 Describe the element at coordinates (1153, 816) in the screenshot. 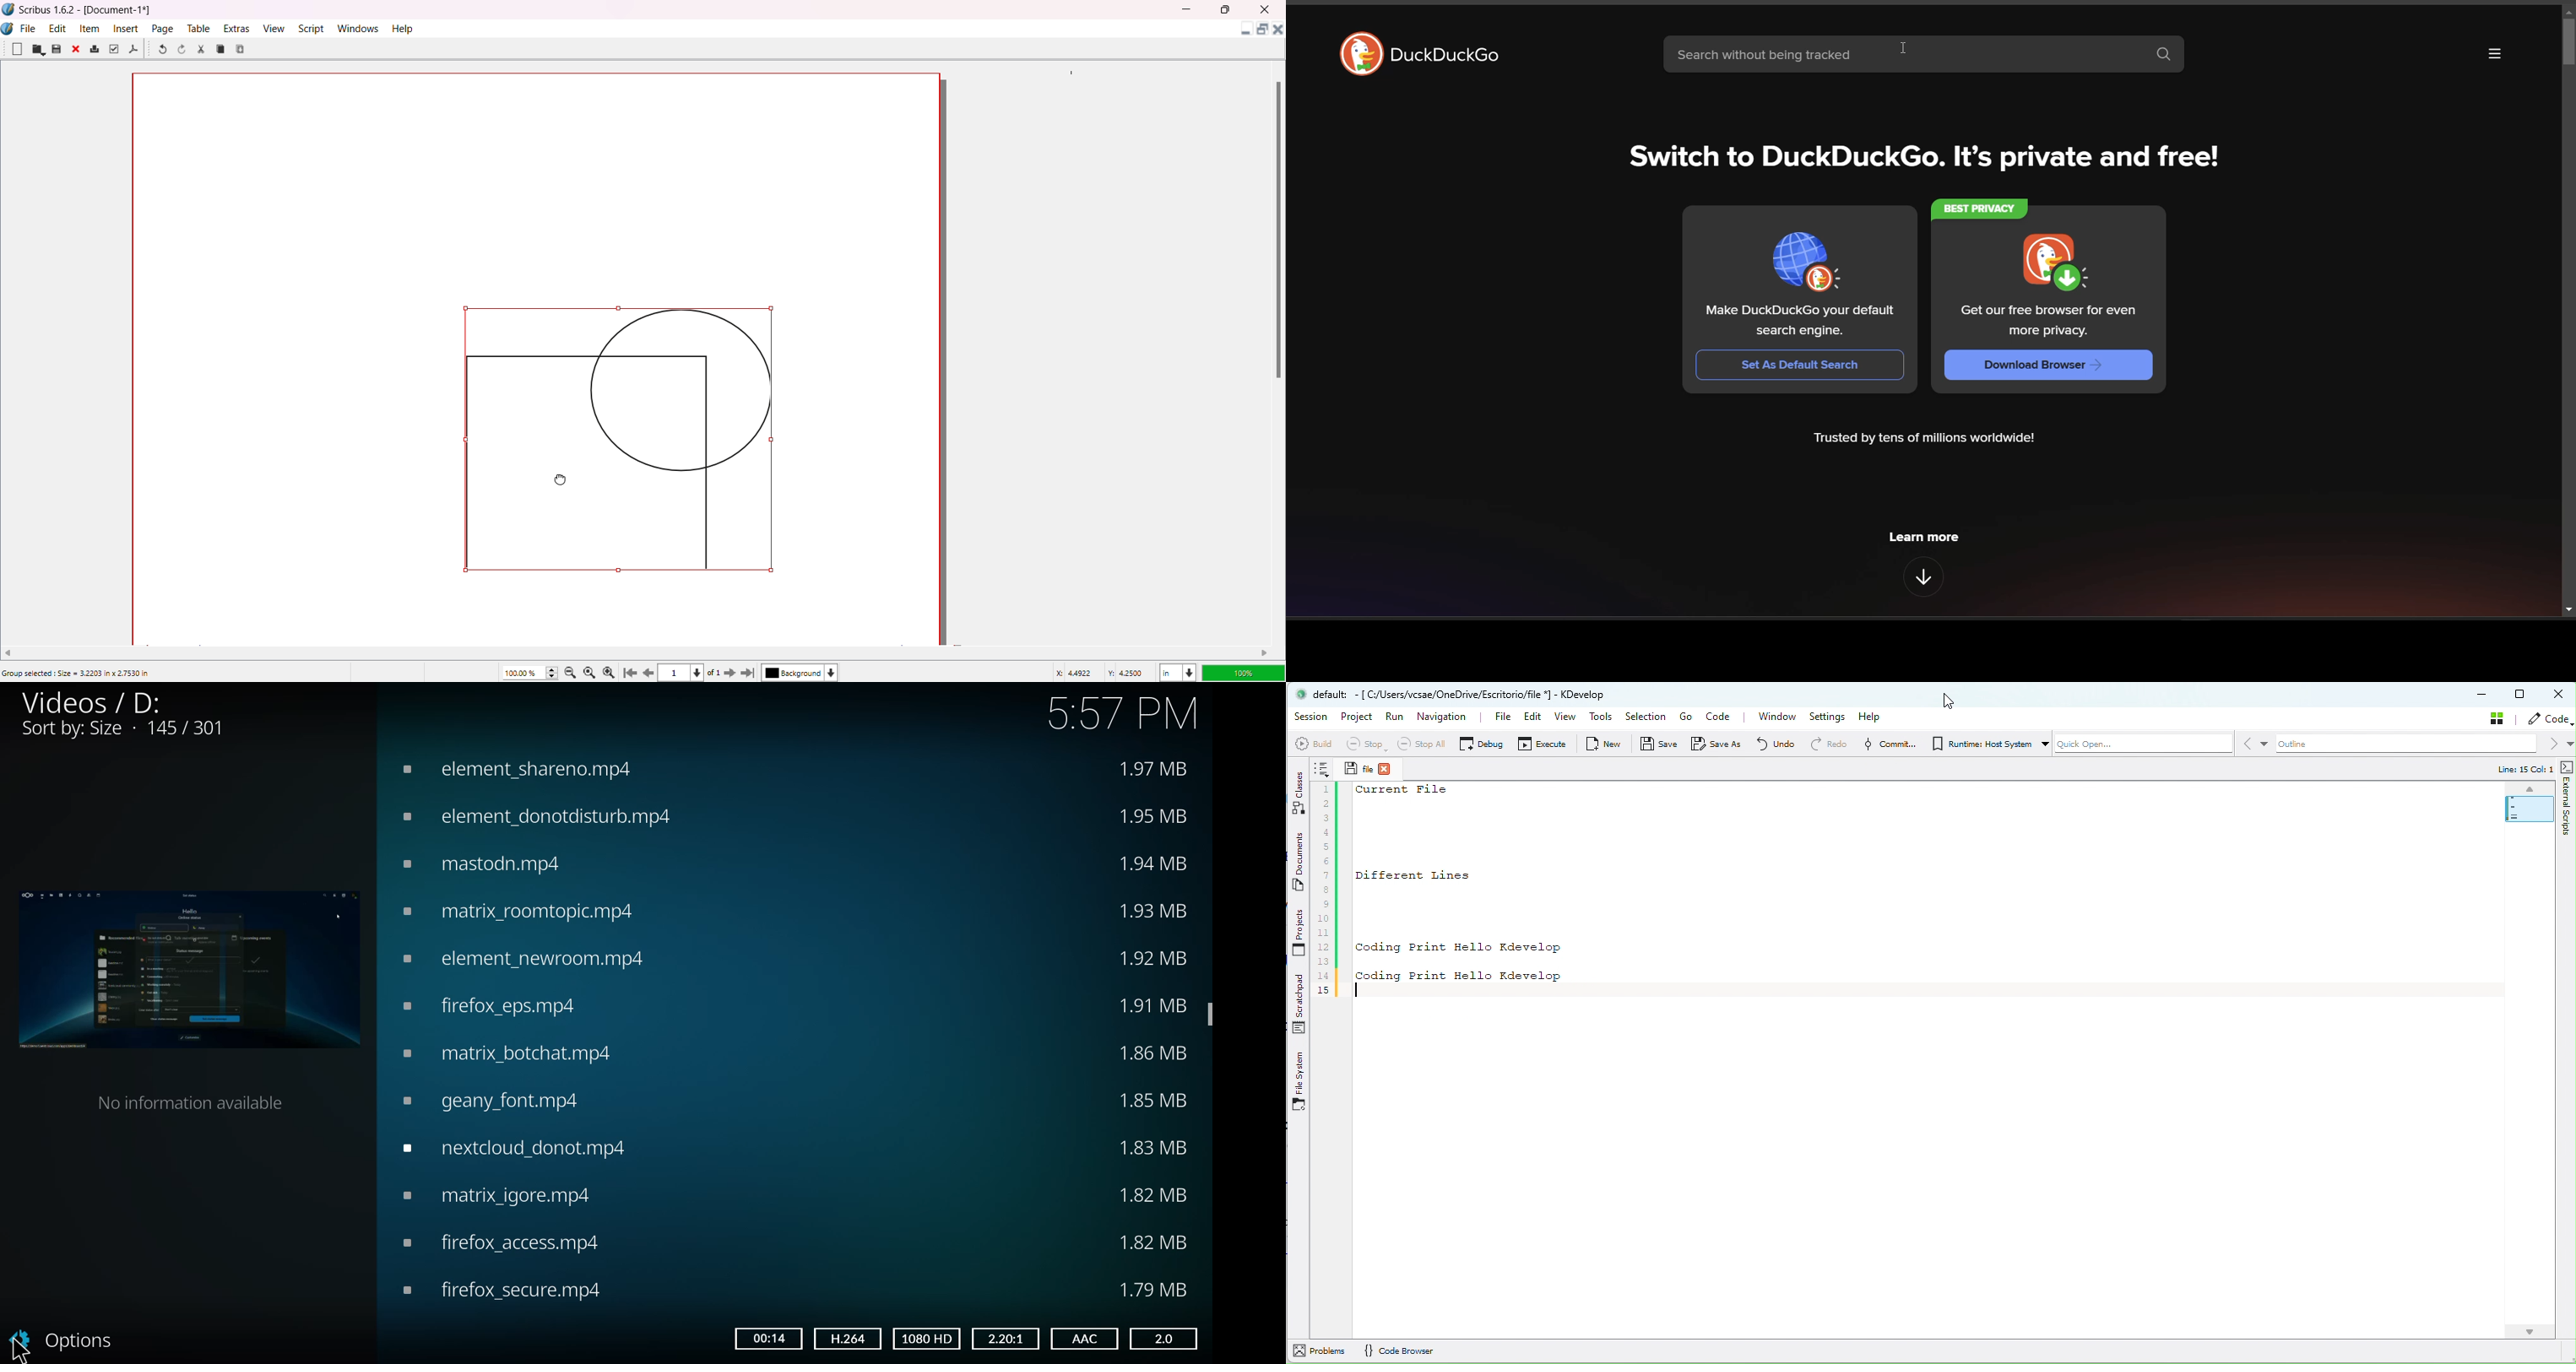

I see `size` at that location.